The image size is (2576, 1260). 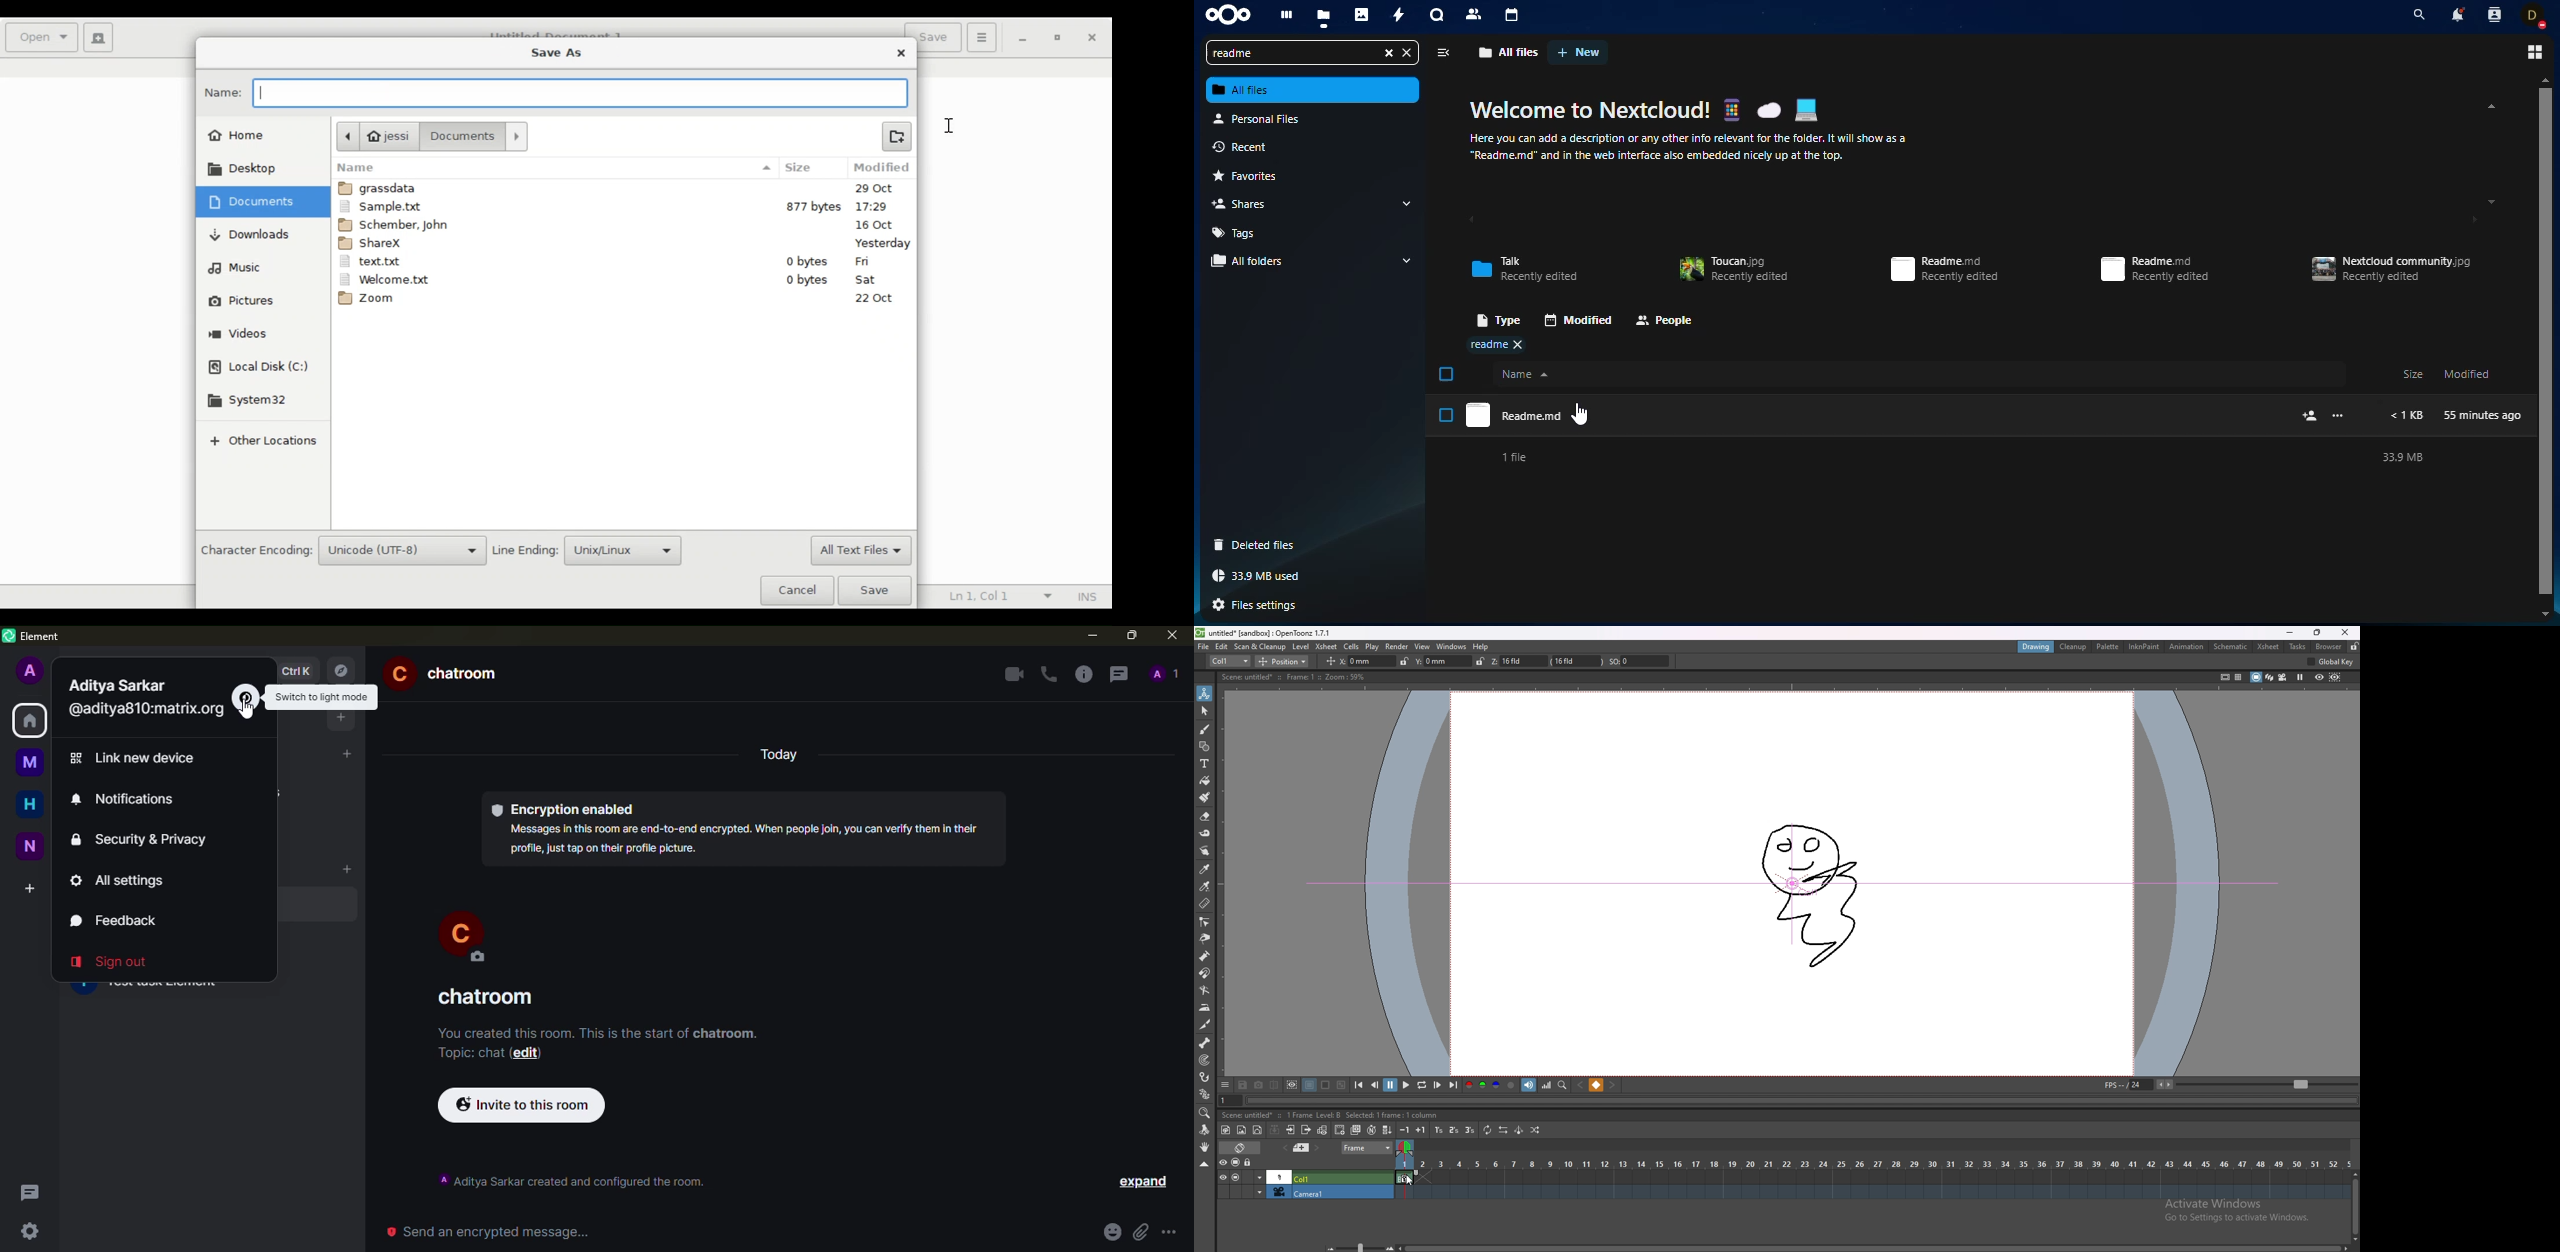 I want to click on more, so click(x=1172, y=1233).